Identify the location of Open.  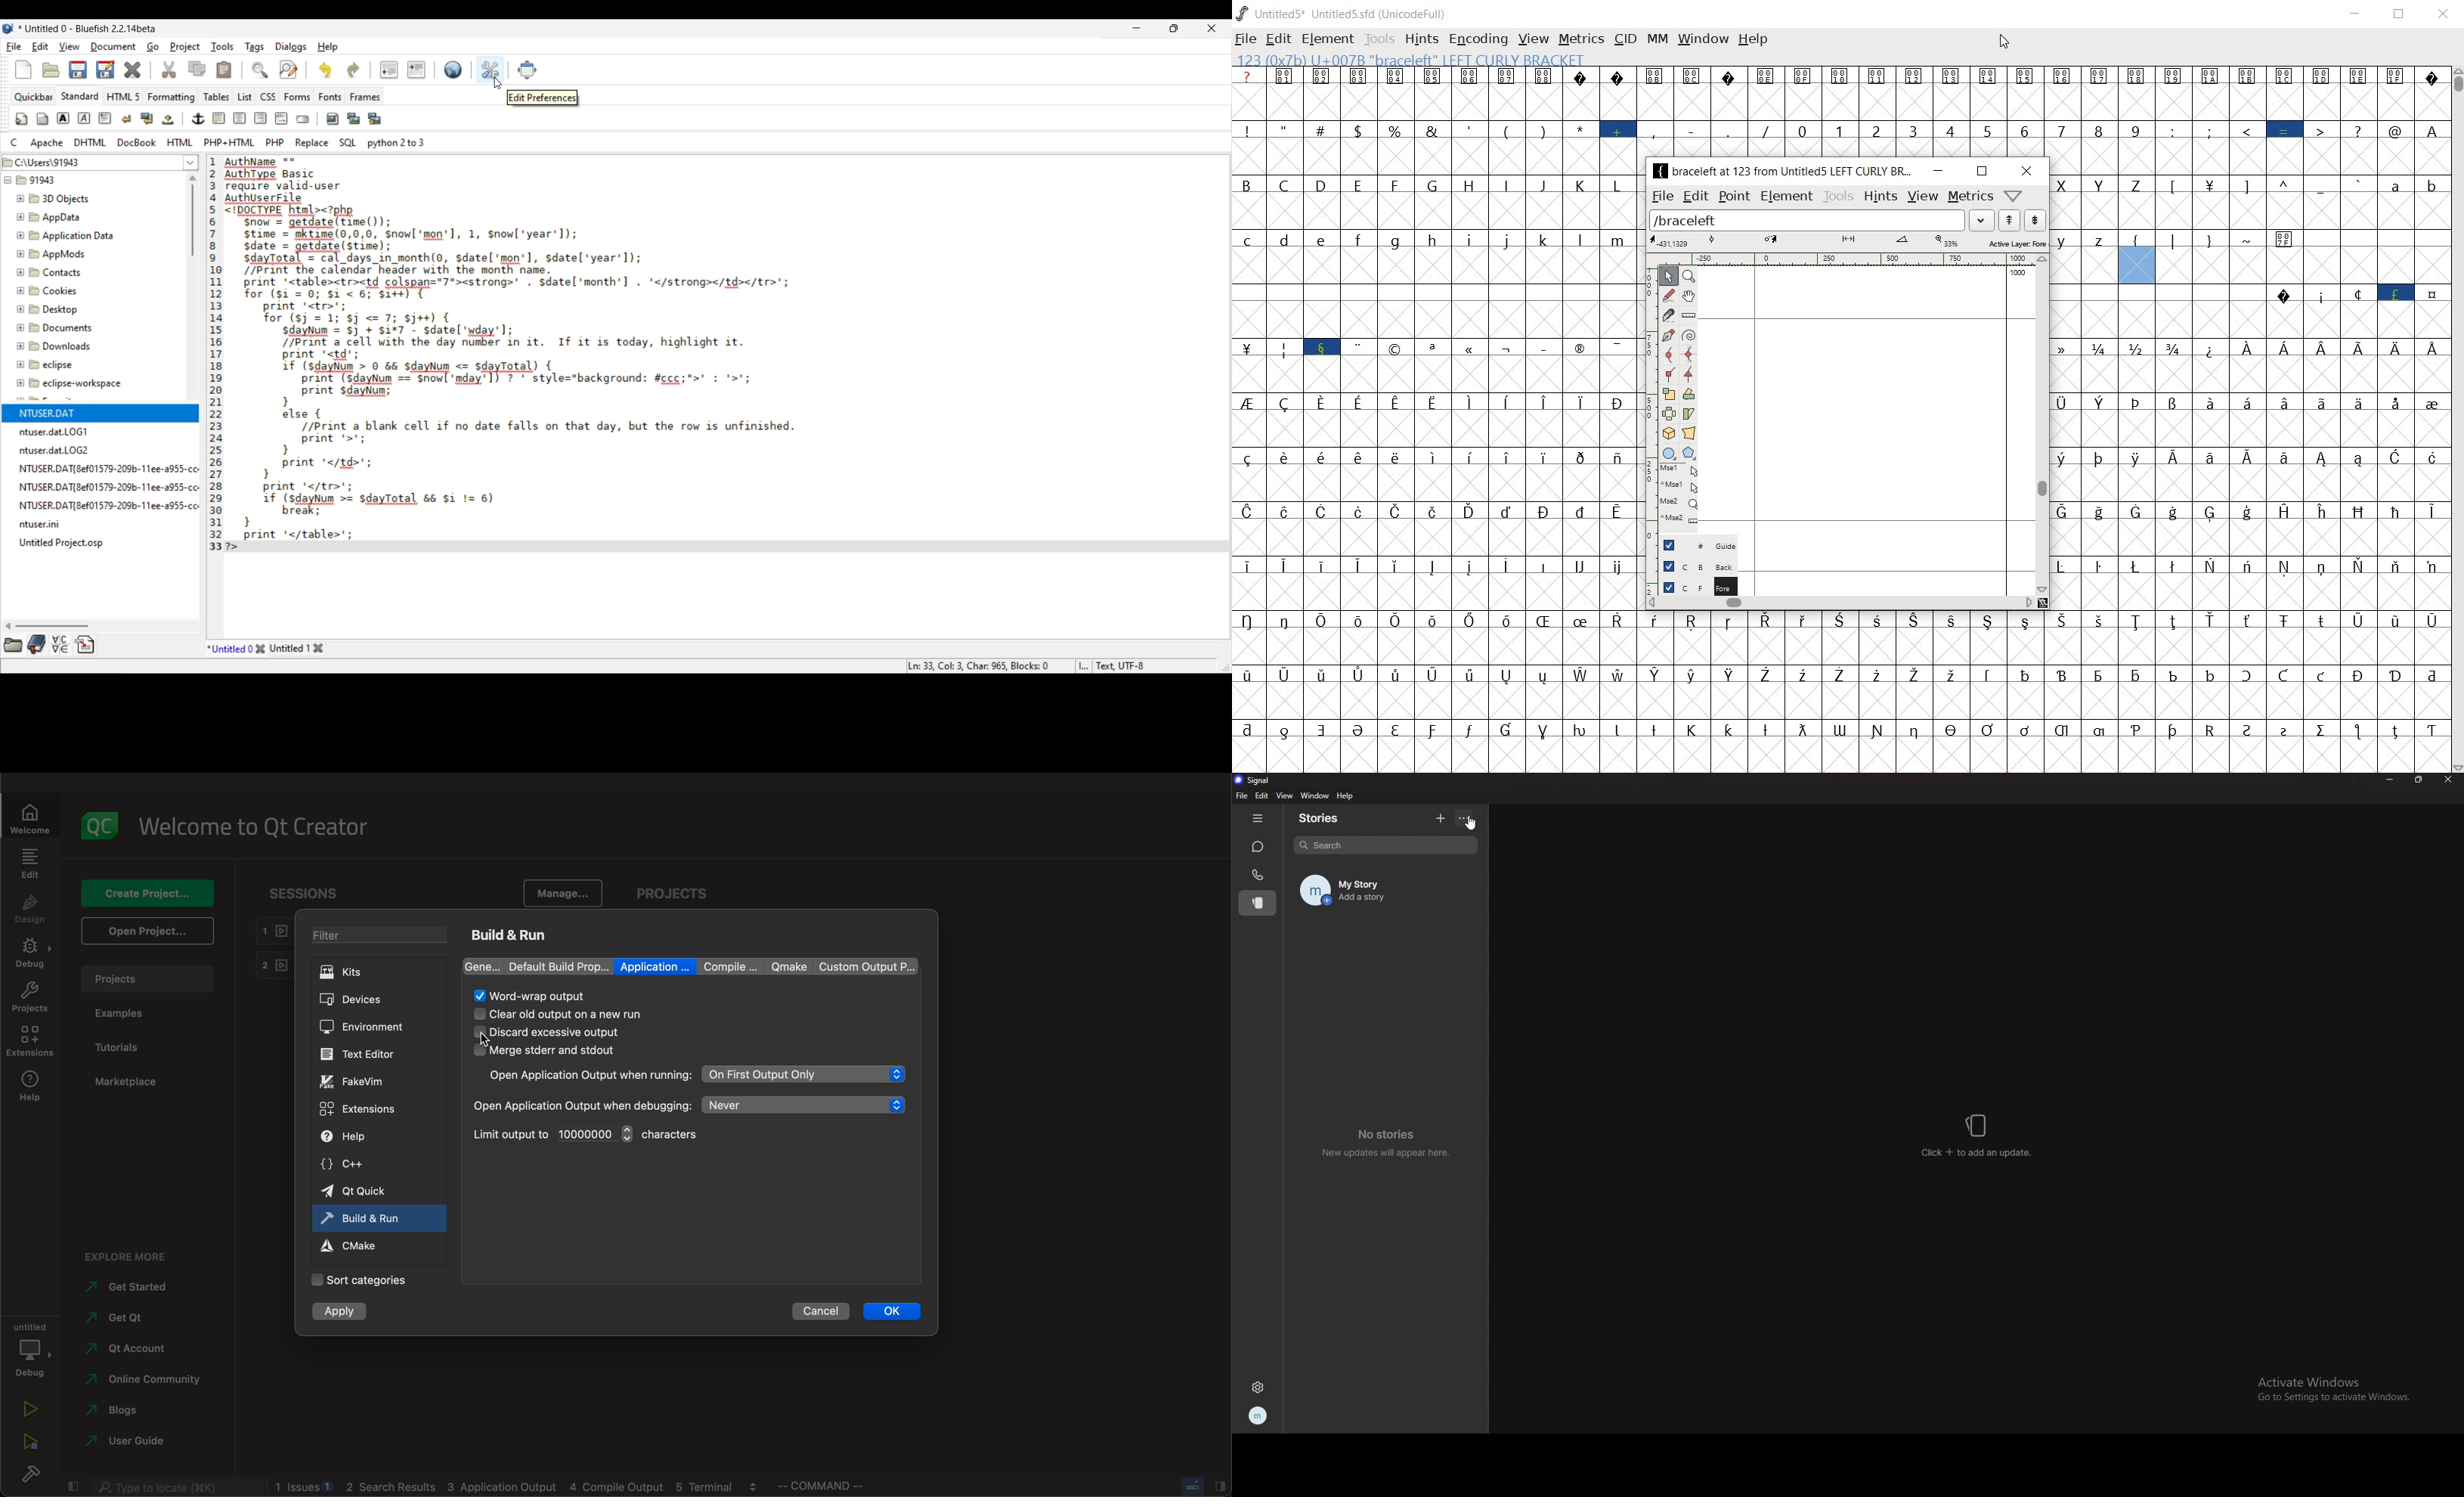
(51, 70).